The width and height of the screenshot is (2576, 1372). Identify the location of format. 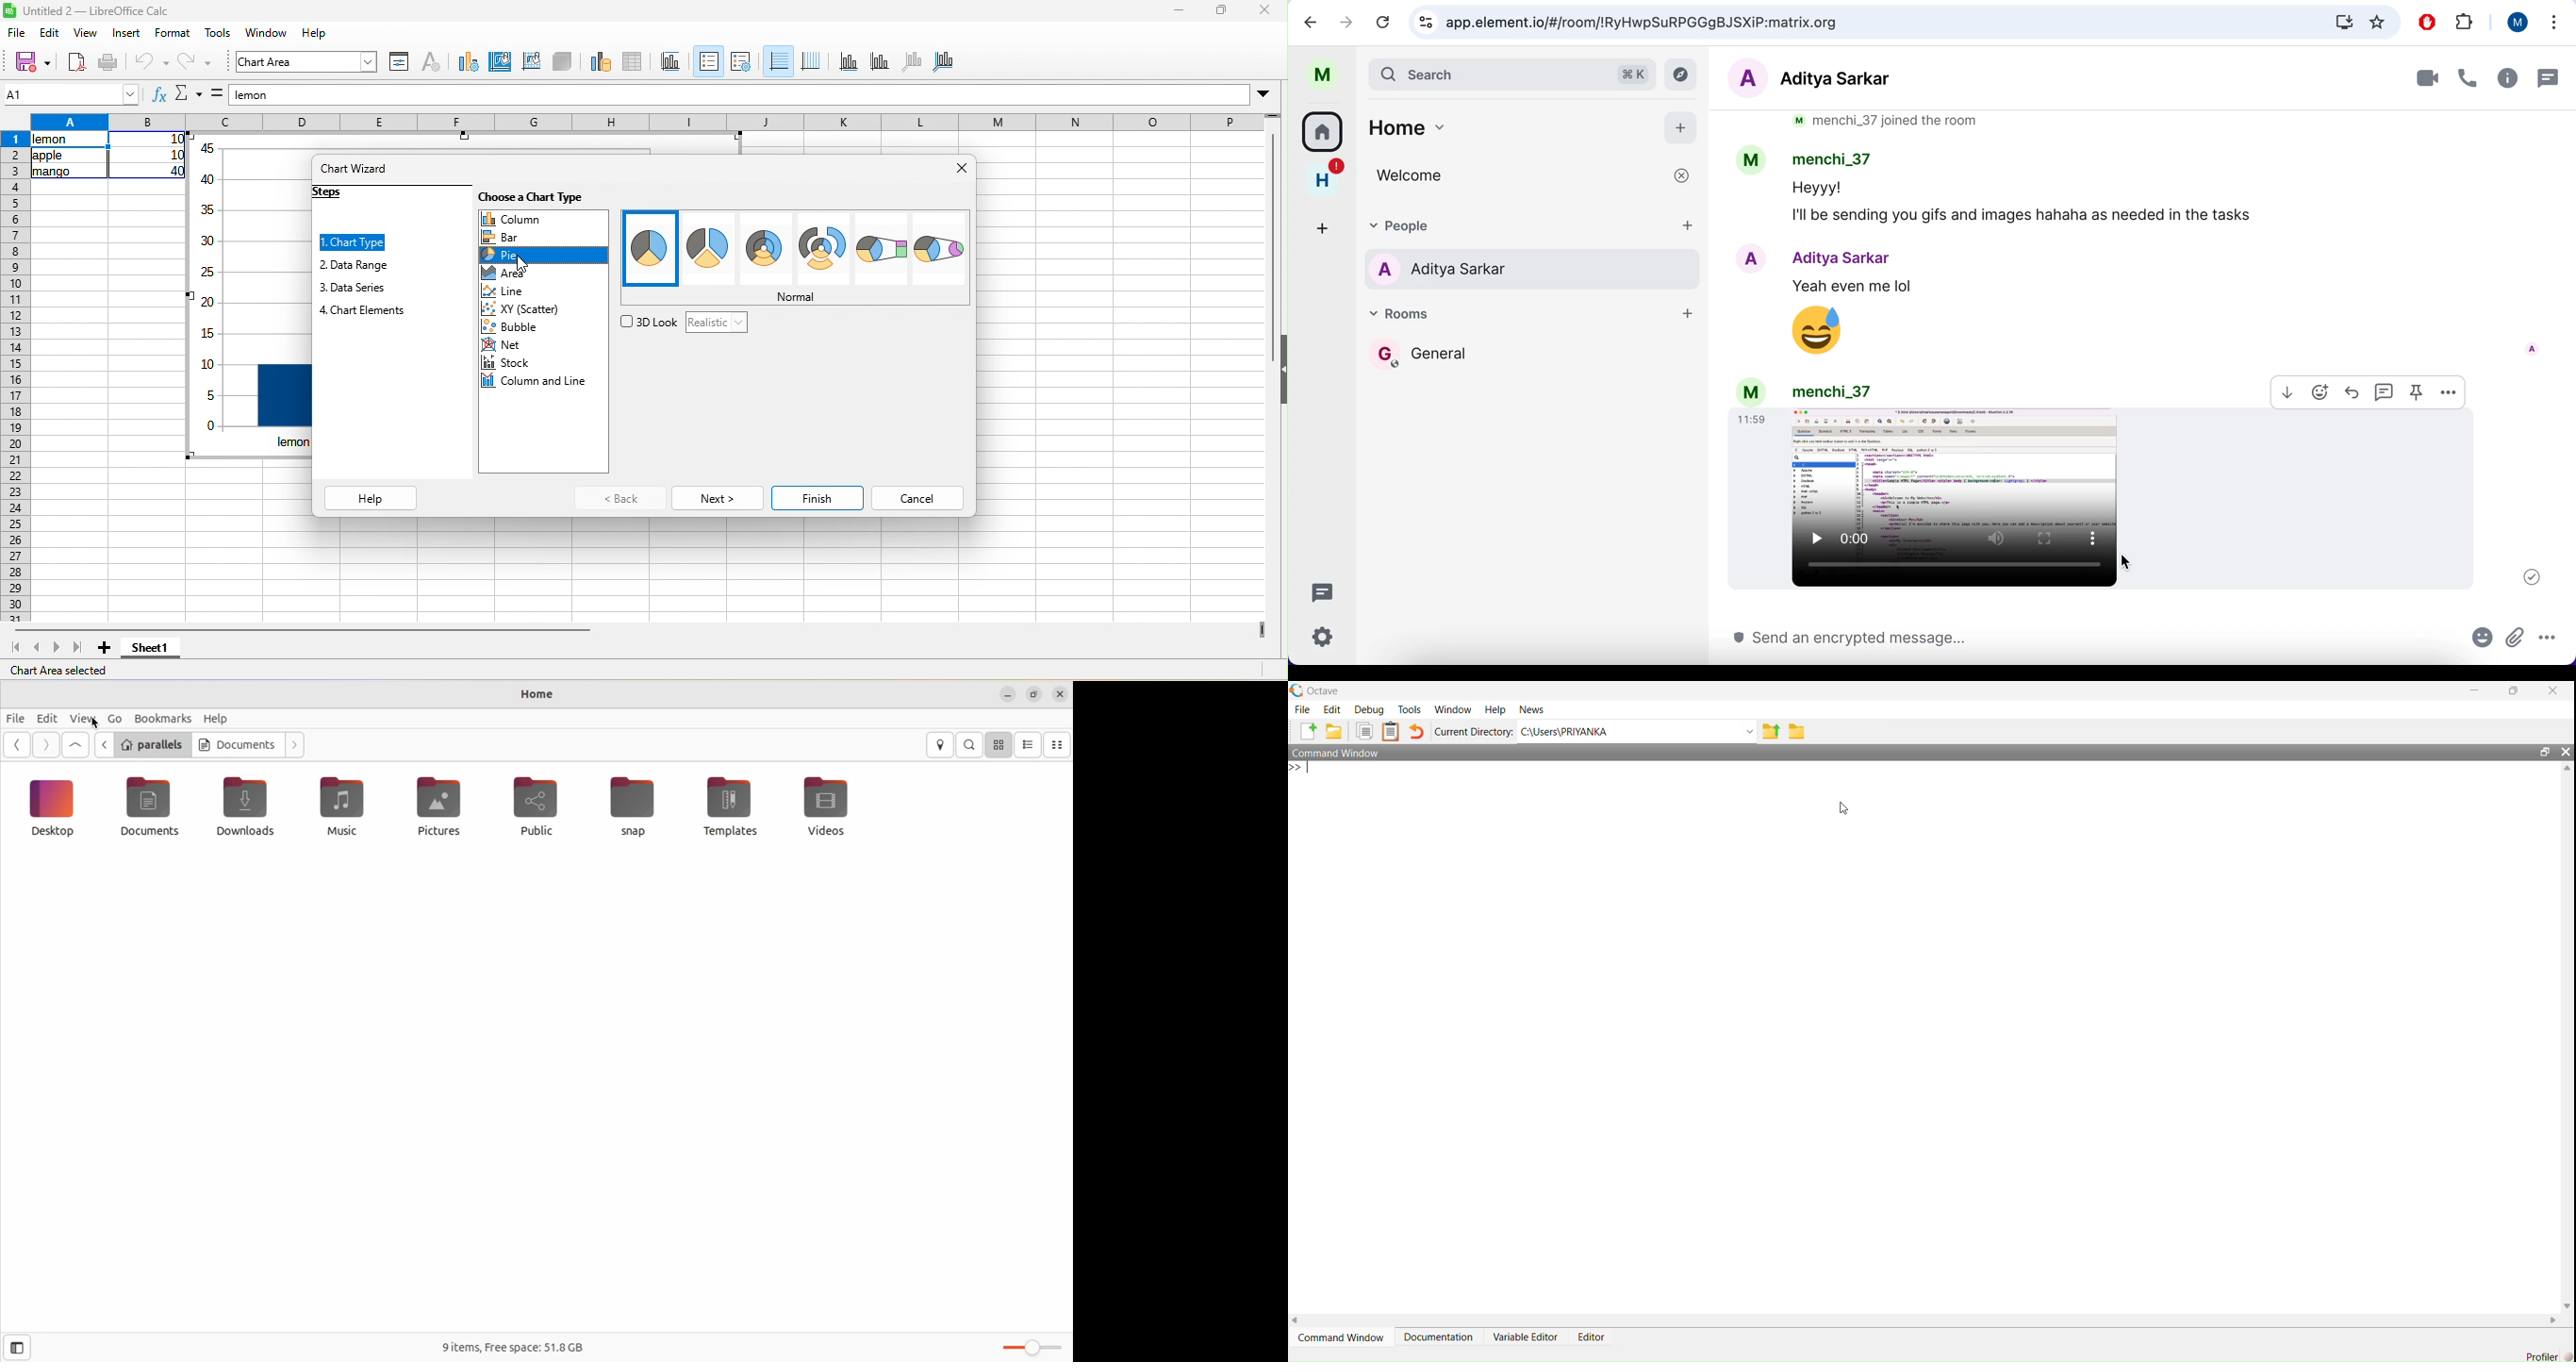
(174, 35).